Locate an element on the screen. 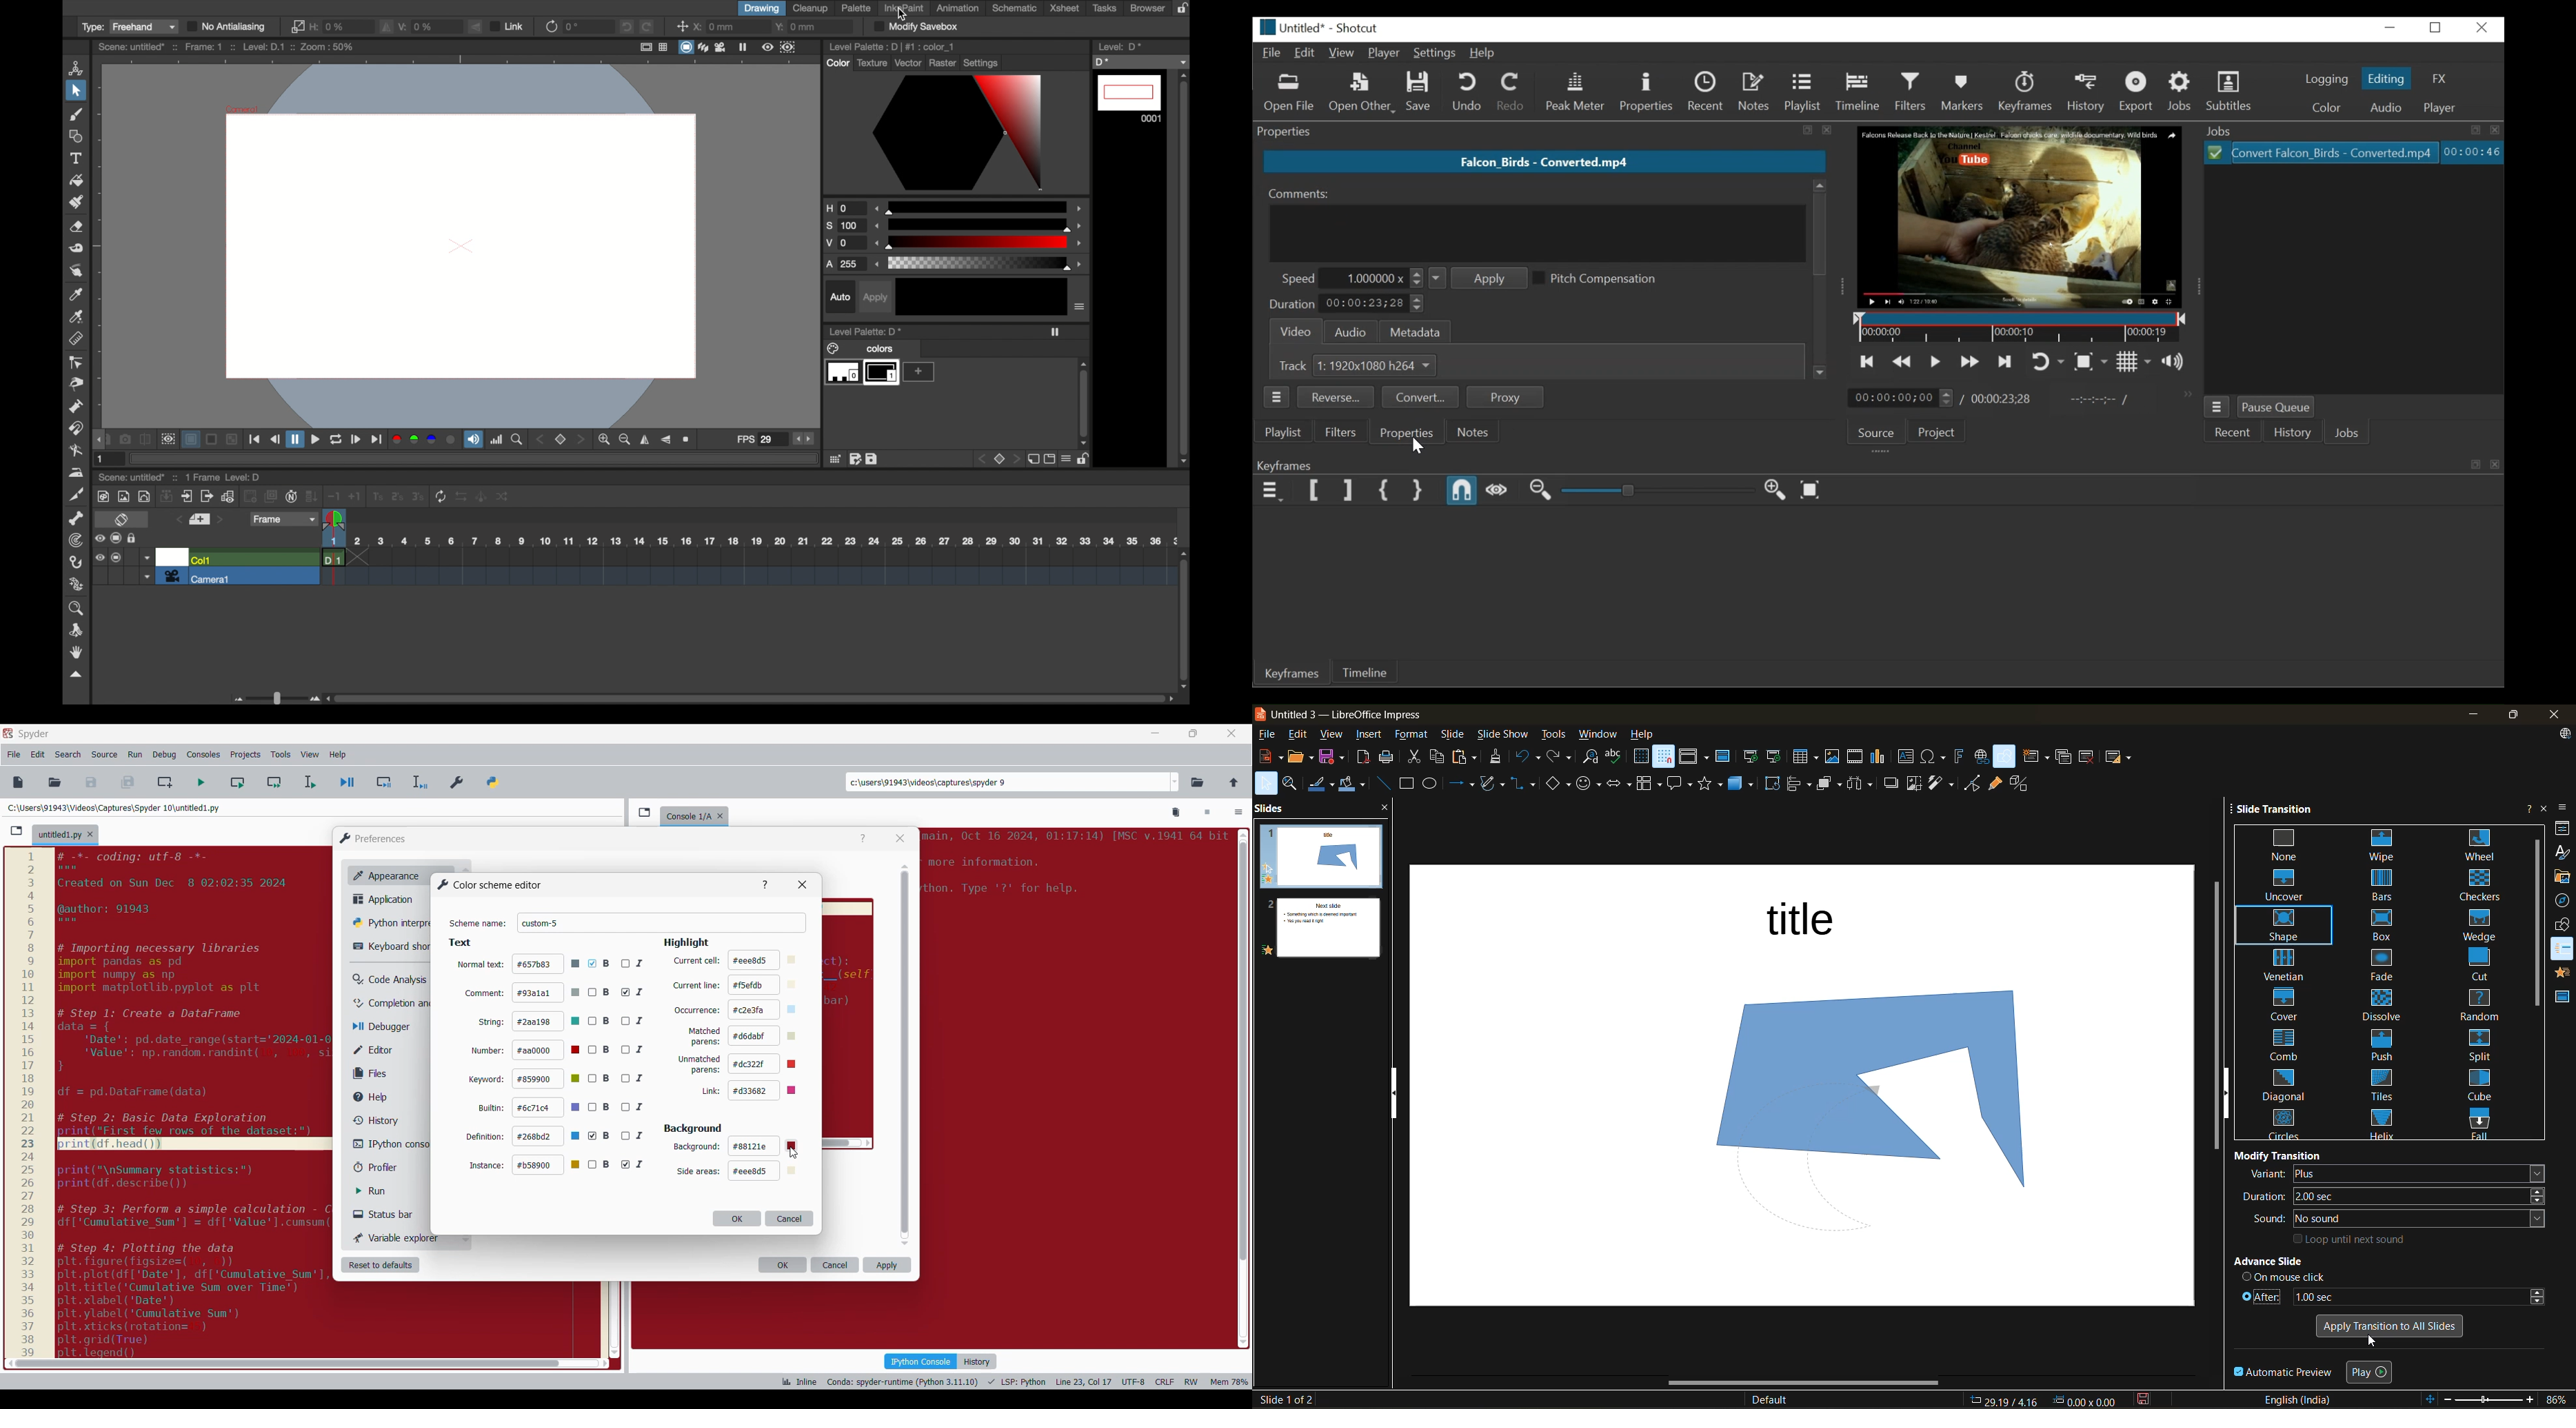  #268bd2 is located at coordinates (547, 1137).